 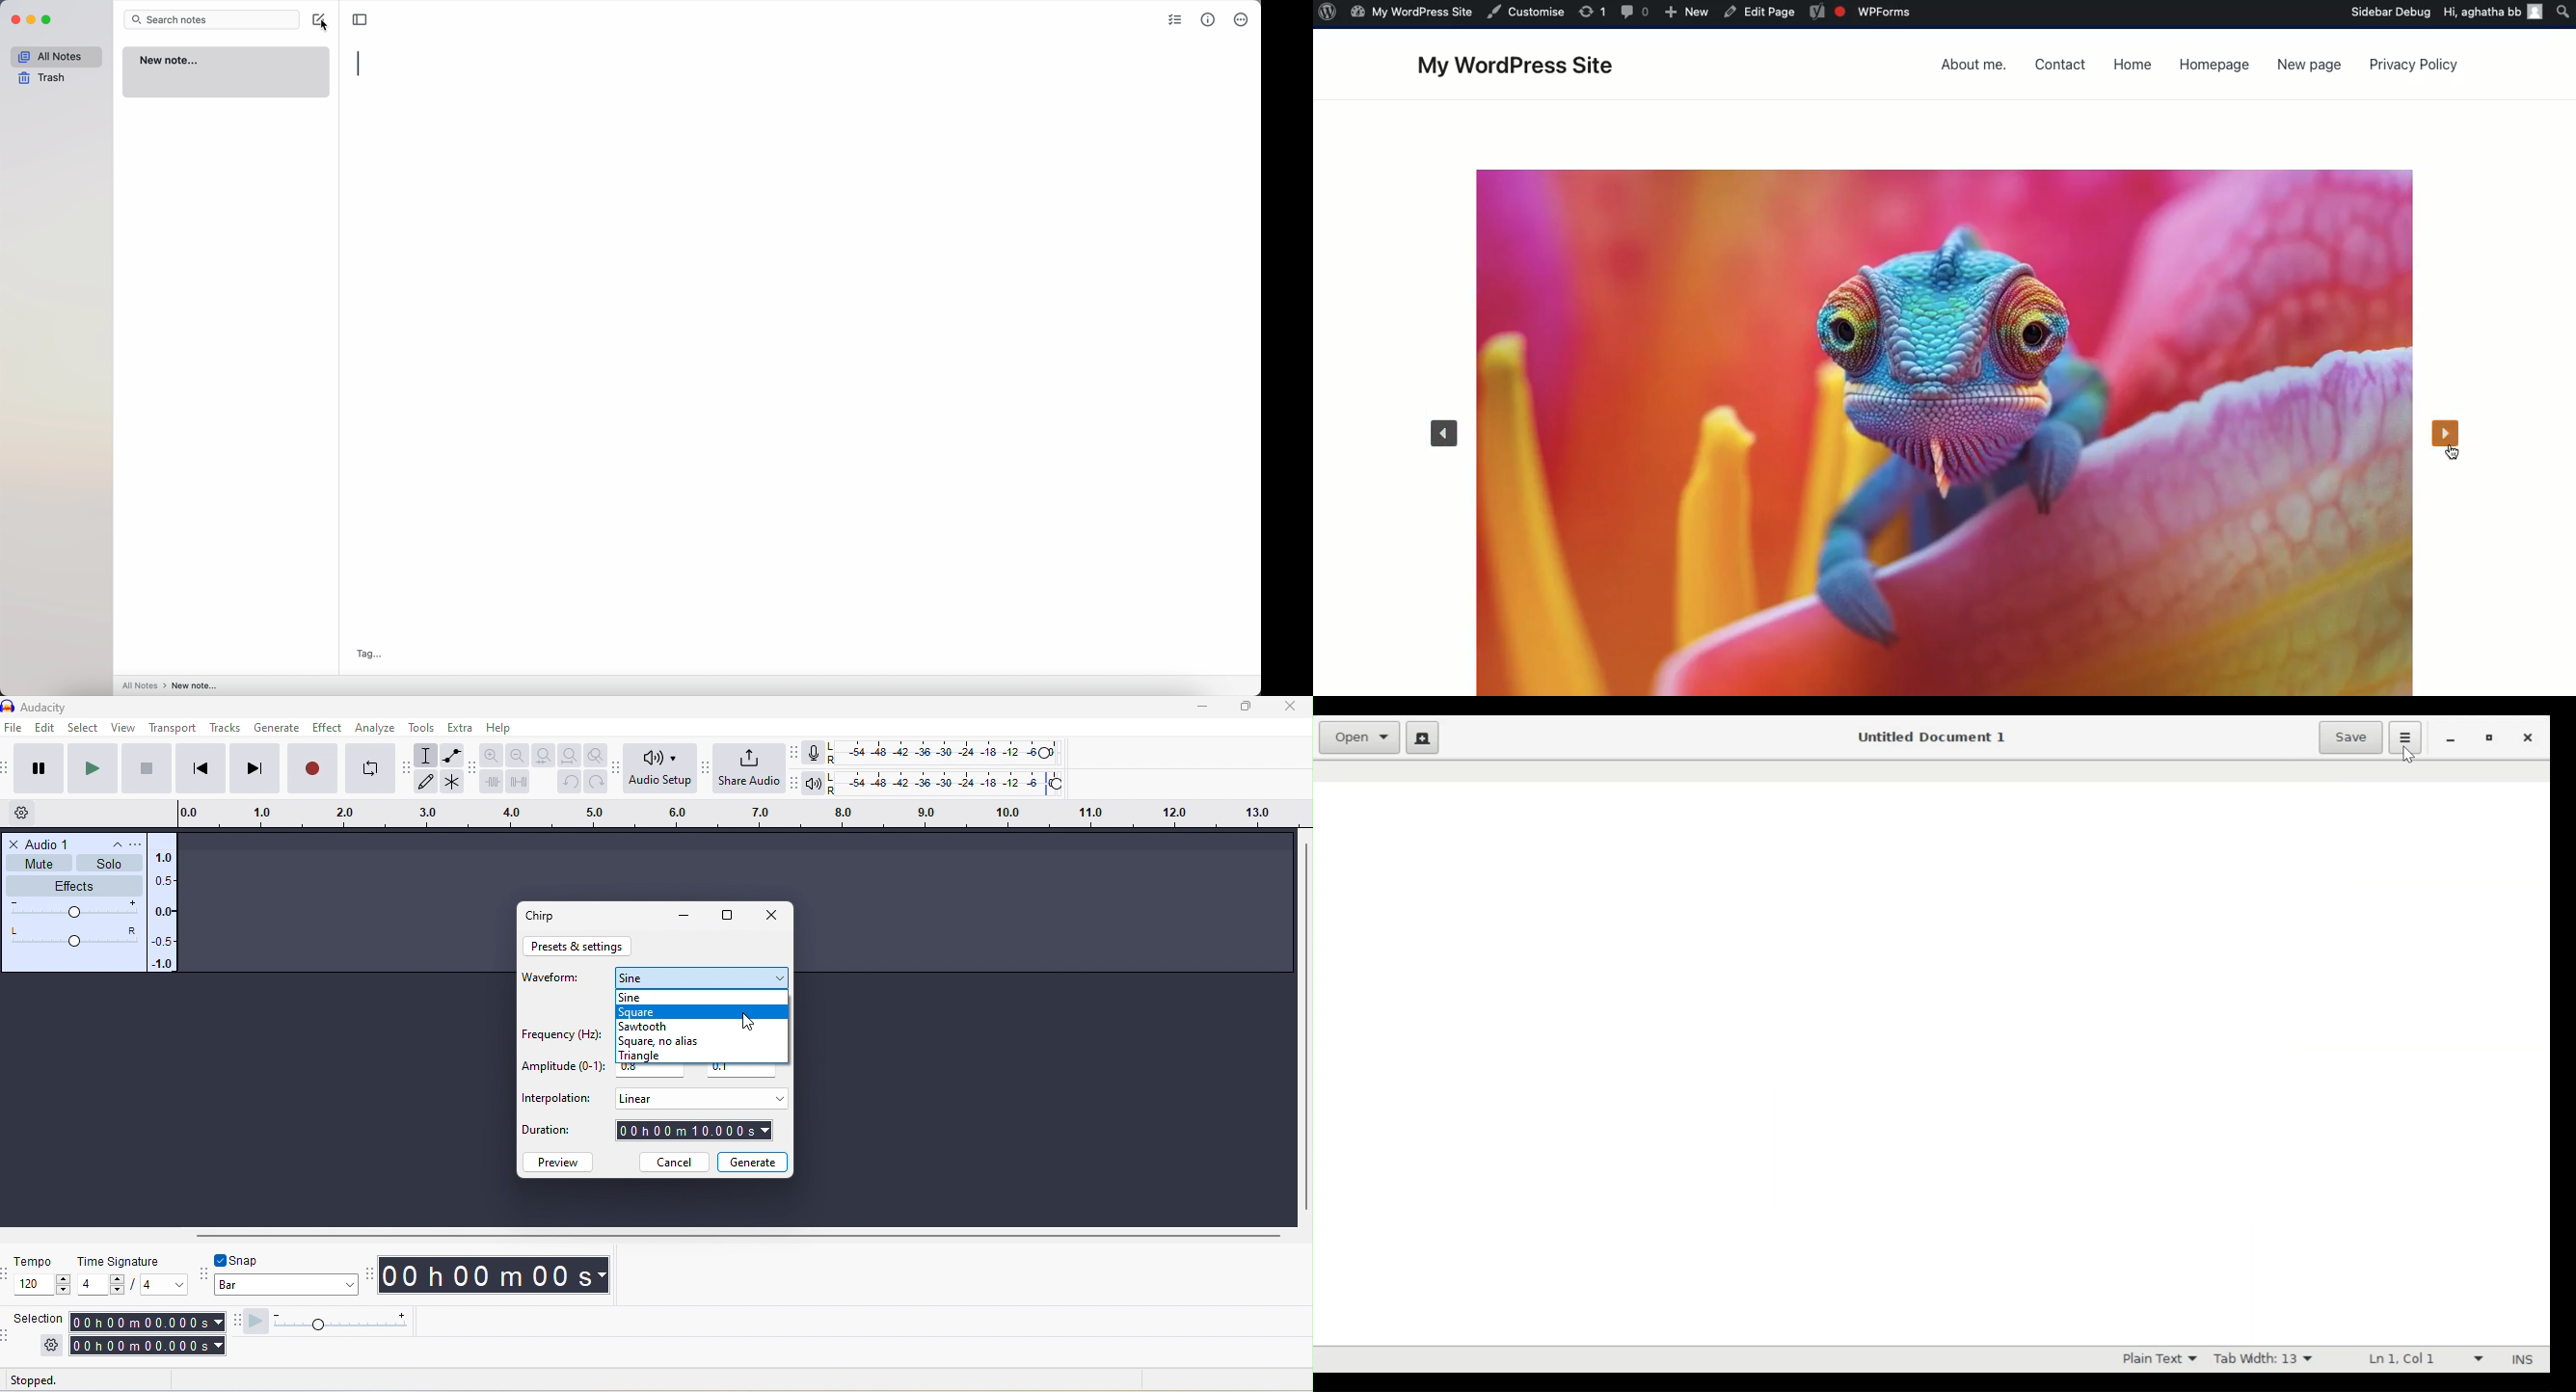 What do you see at coordinates (132, 1285) in the screenshot?
I see `4/4` at bounding box center [132, 1285].